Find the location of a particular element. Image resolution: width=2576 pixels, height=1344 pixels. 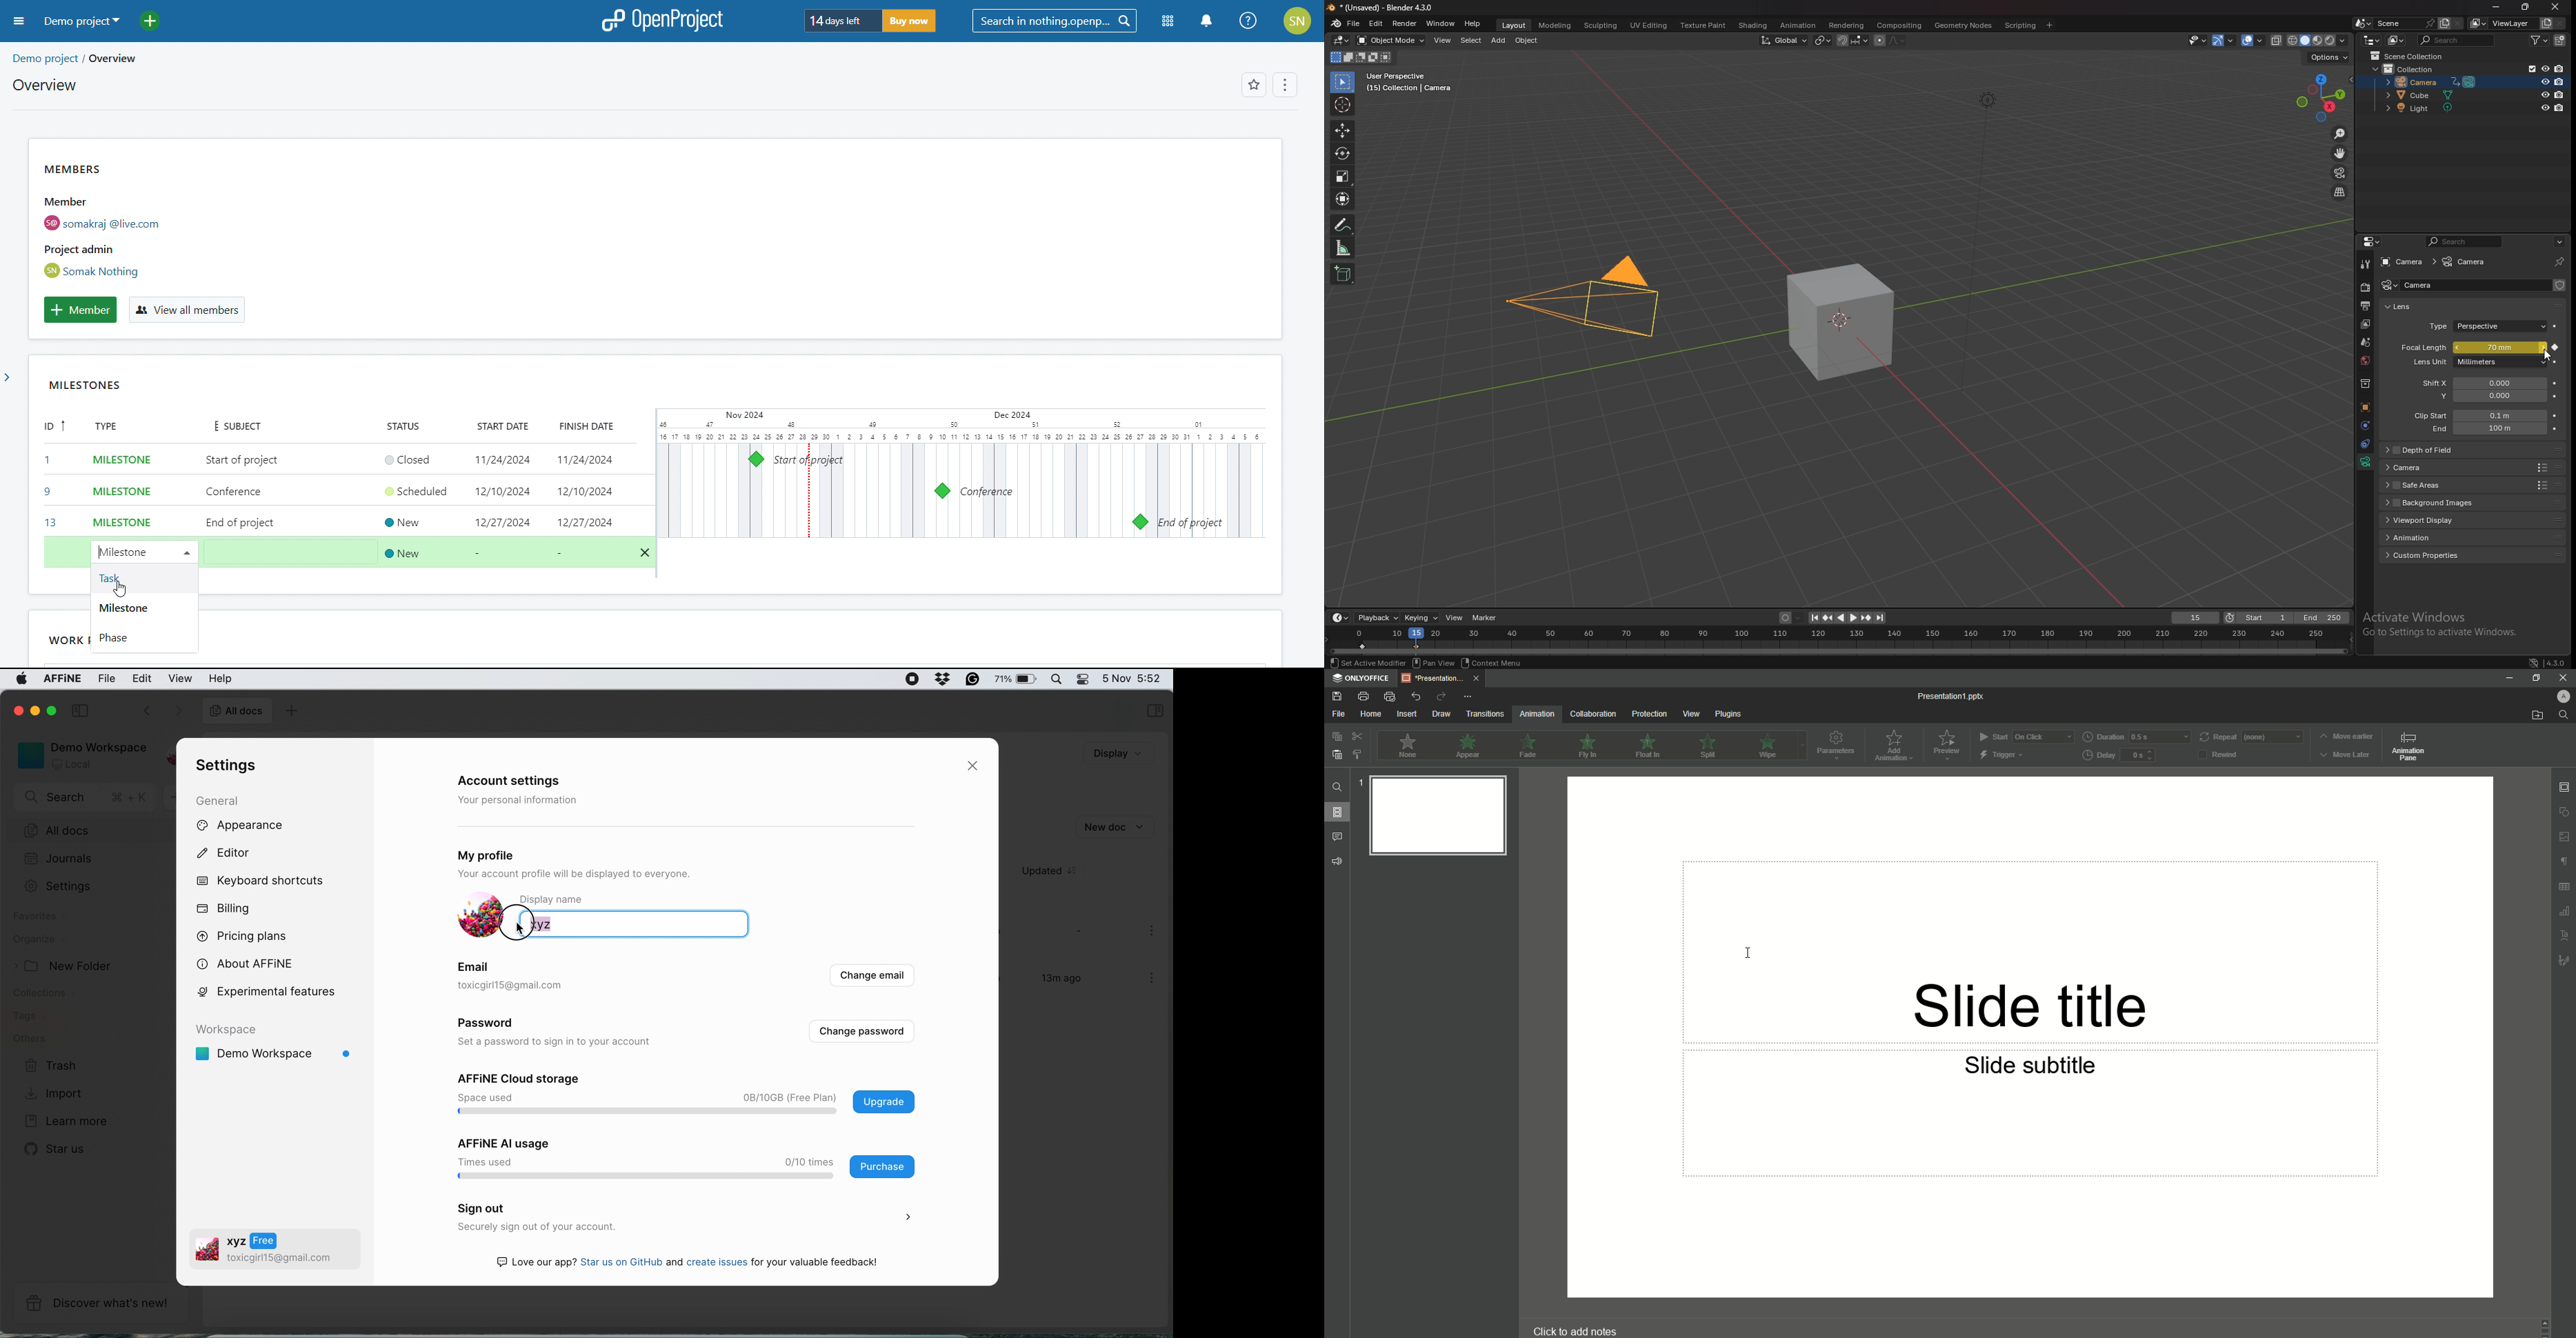

camera is located at coordinates (2428, 81).